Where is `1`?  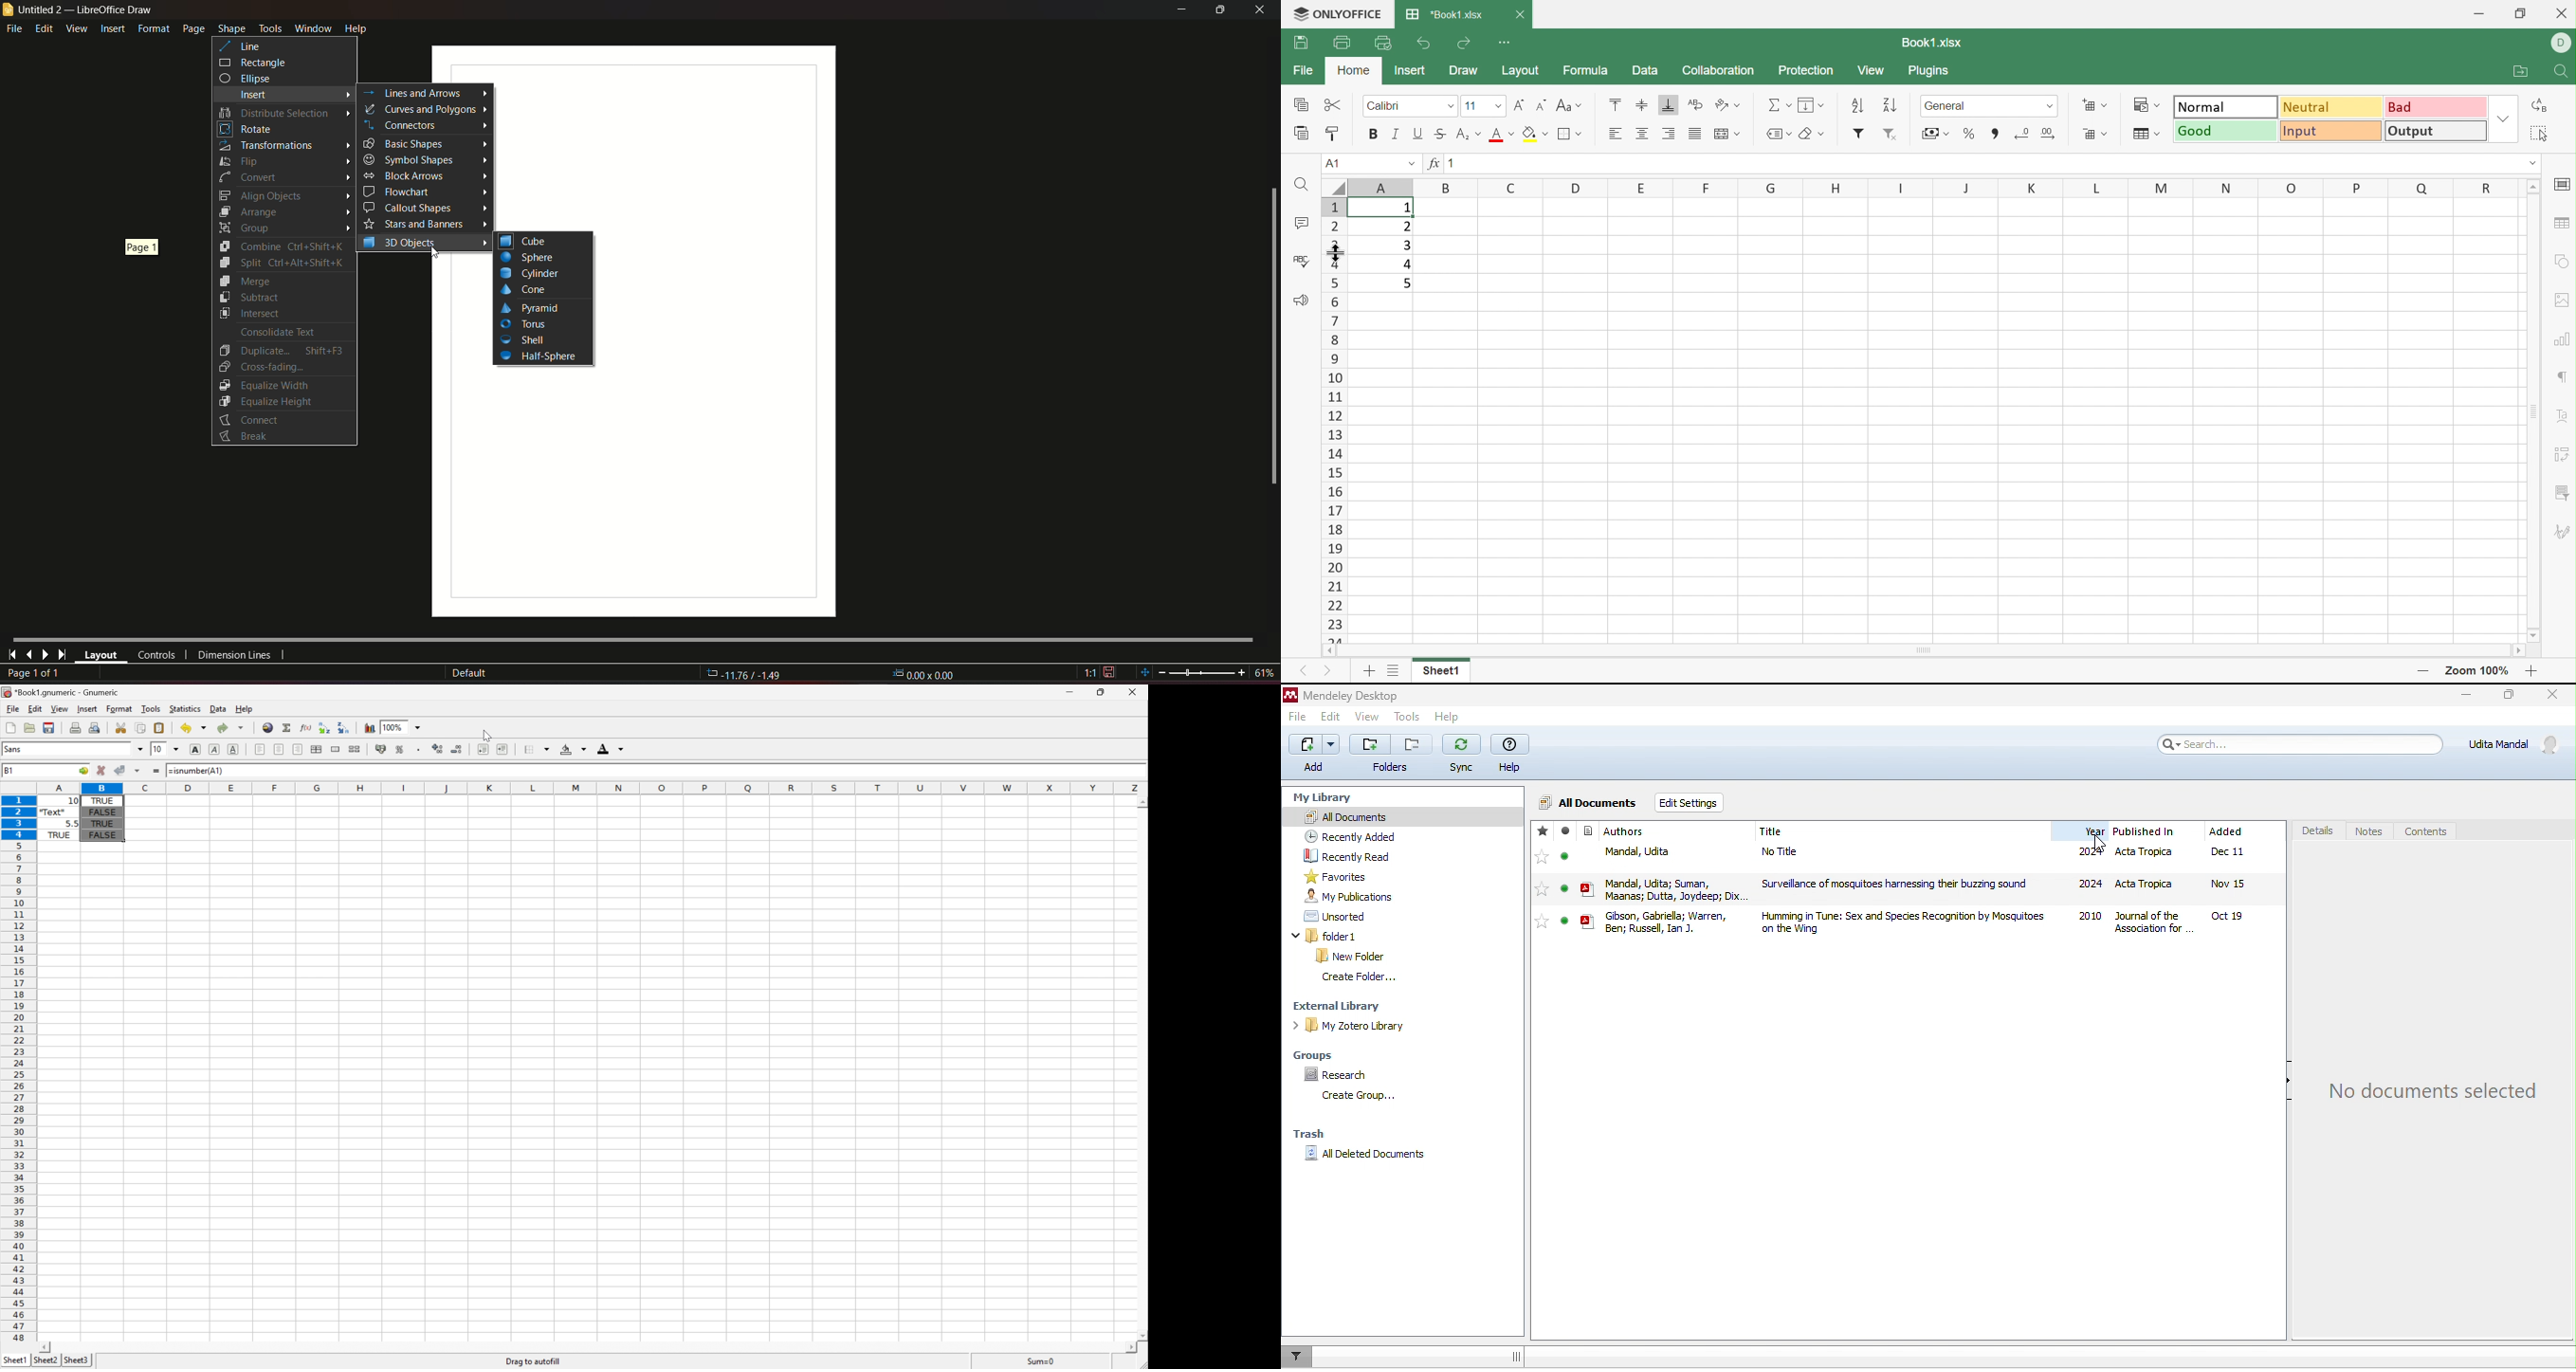 1 is located at coordinates (1451, 164).